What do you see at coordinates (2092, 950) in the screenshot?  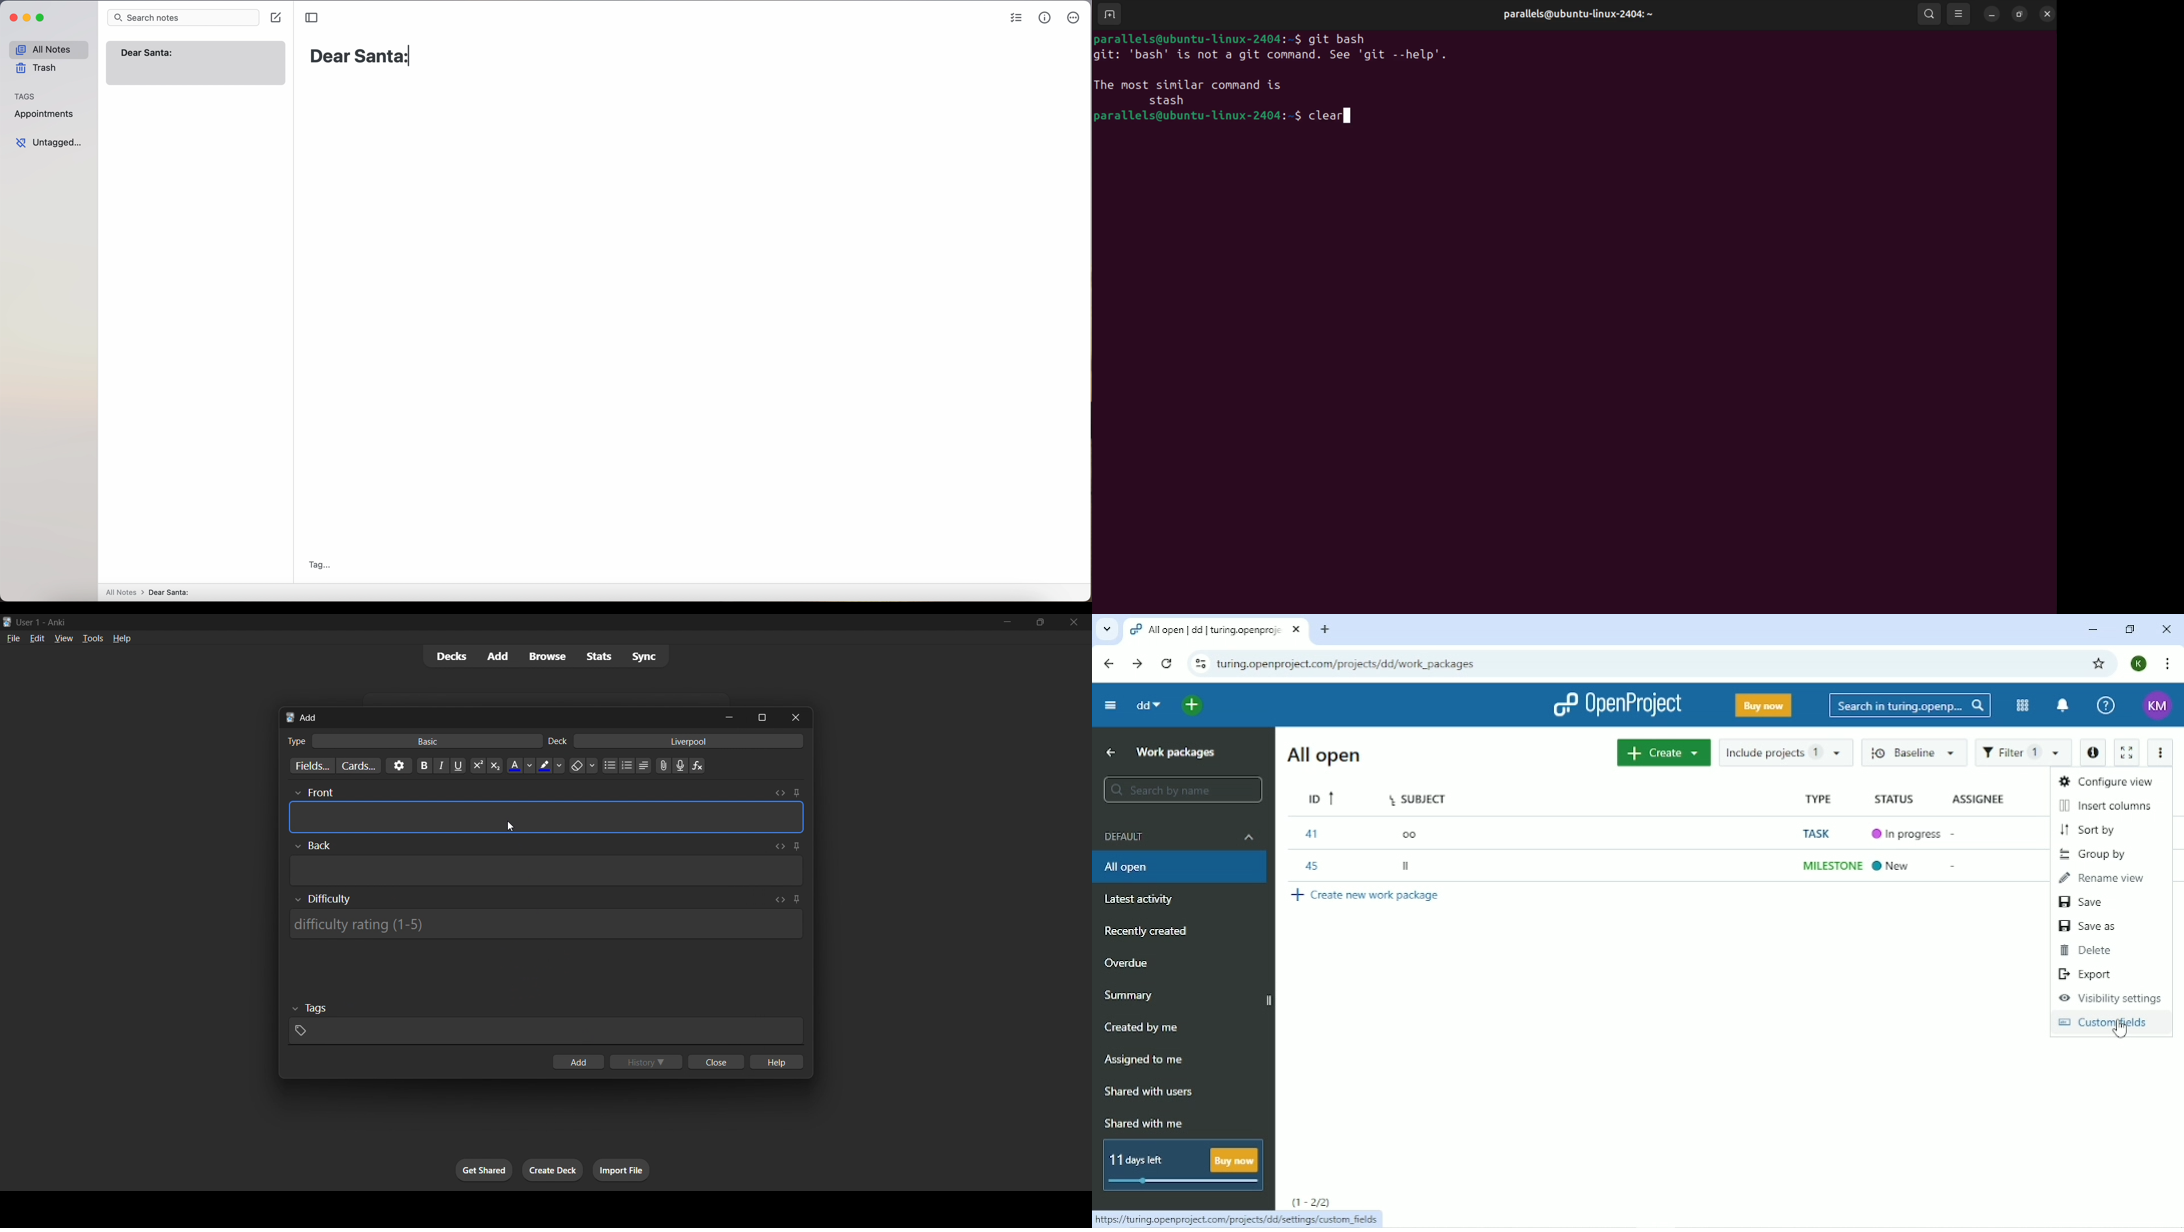 I see `Delete` at bounding box center [2092, 950].